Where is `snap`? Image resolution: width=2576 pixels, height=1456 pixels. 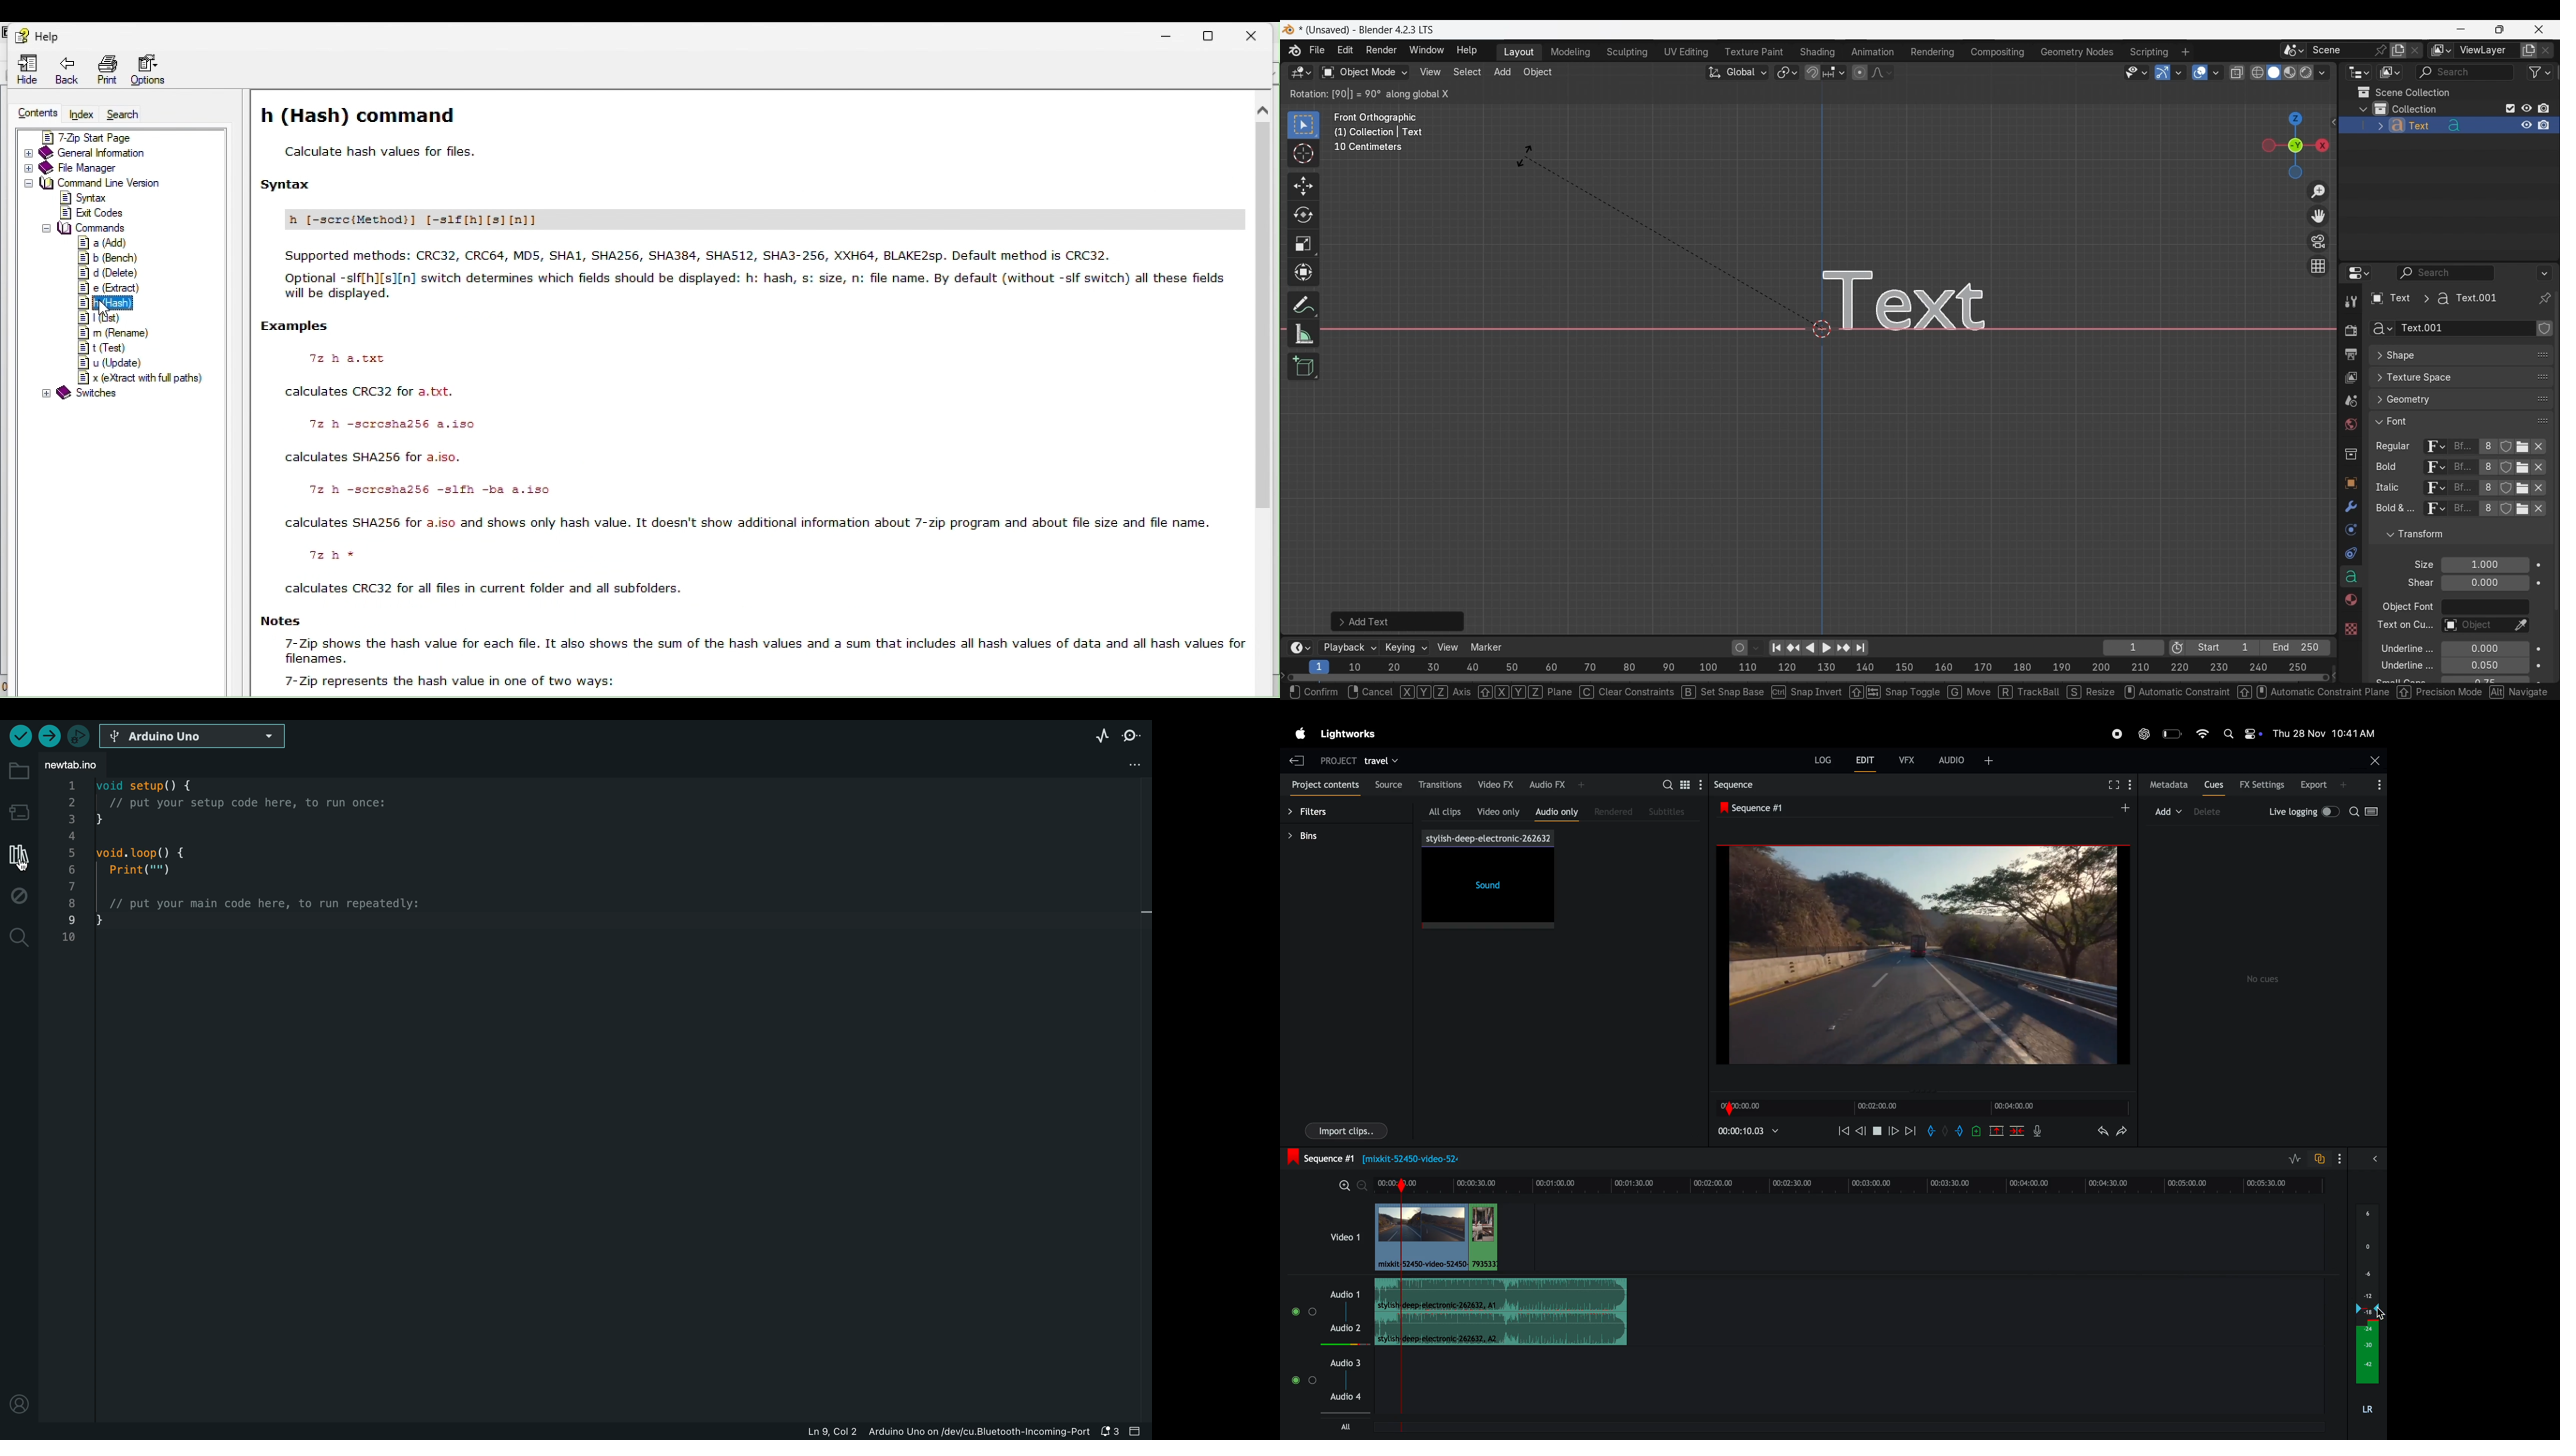
snap is located at coordinates (1803, 694).